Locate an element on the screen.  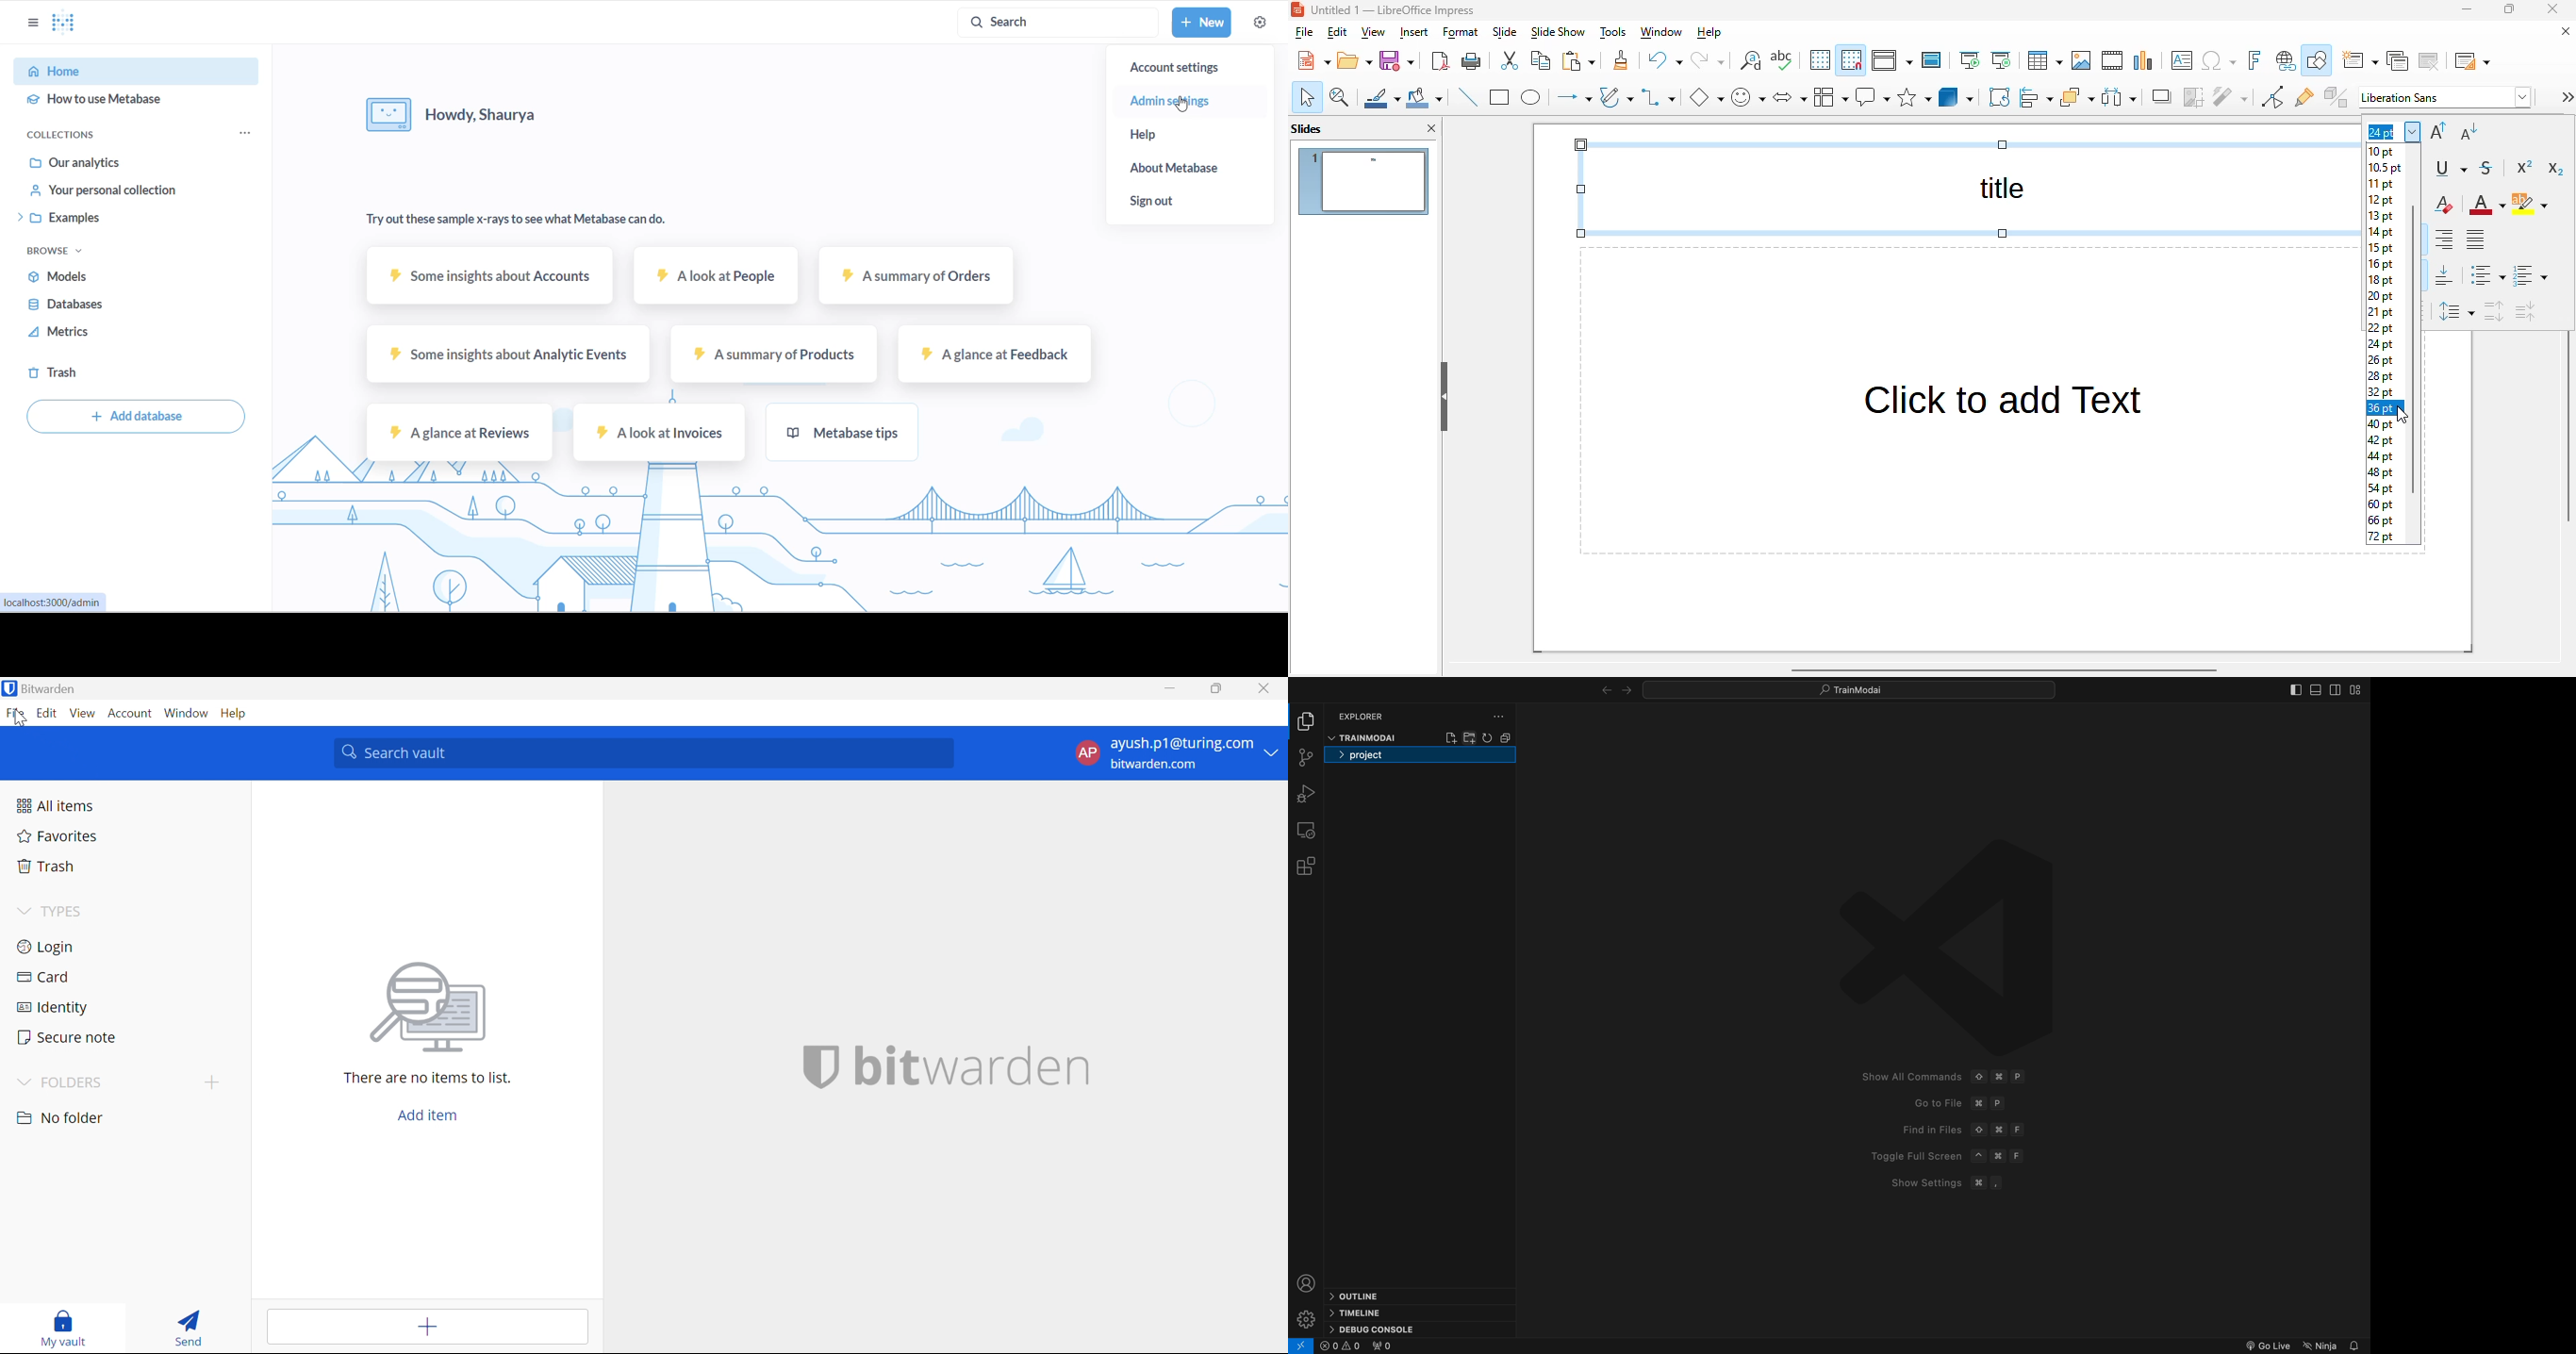
toggle unordered list is located at coordinates (2488, 274).